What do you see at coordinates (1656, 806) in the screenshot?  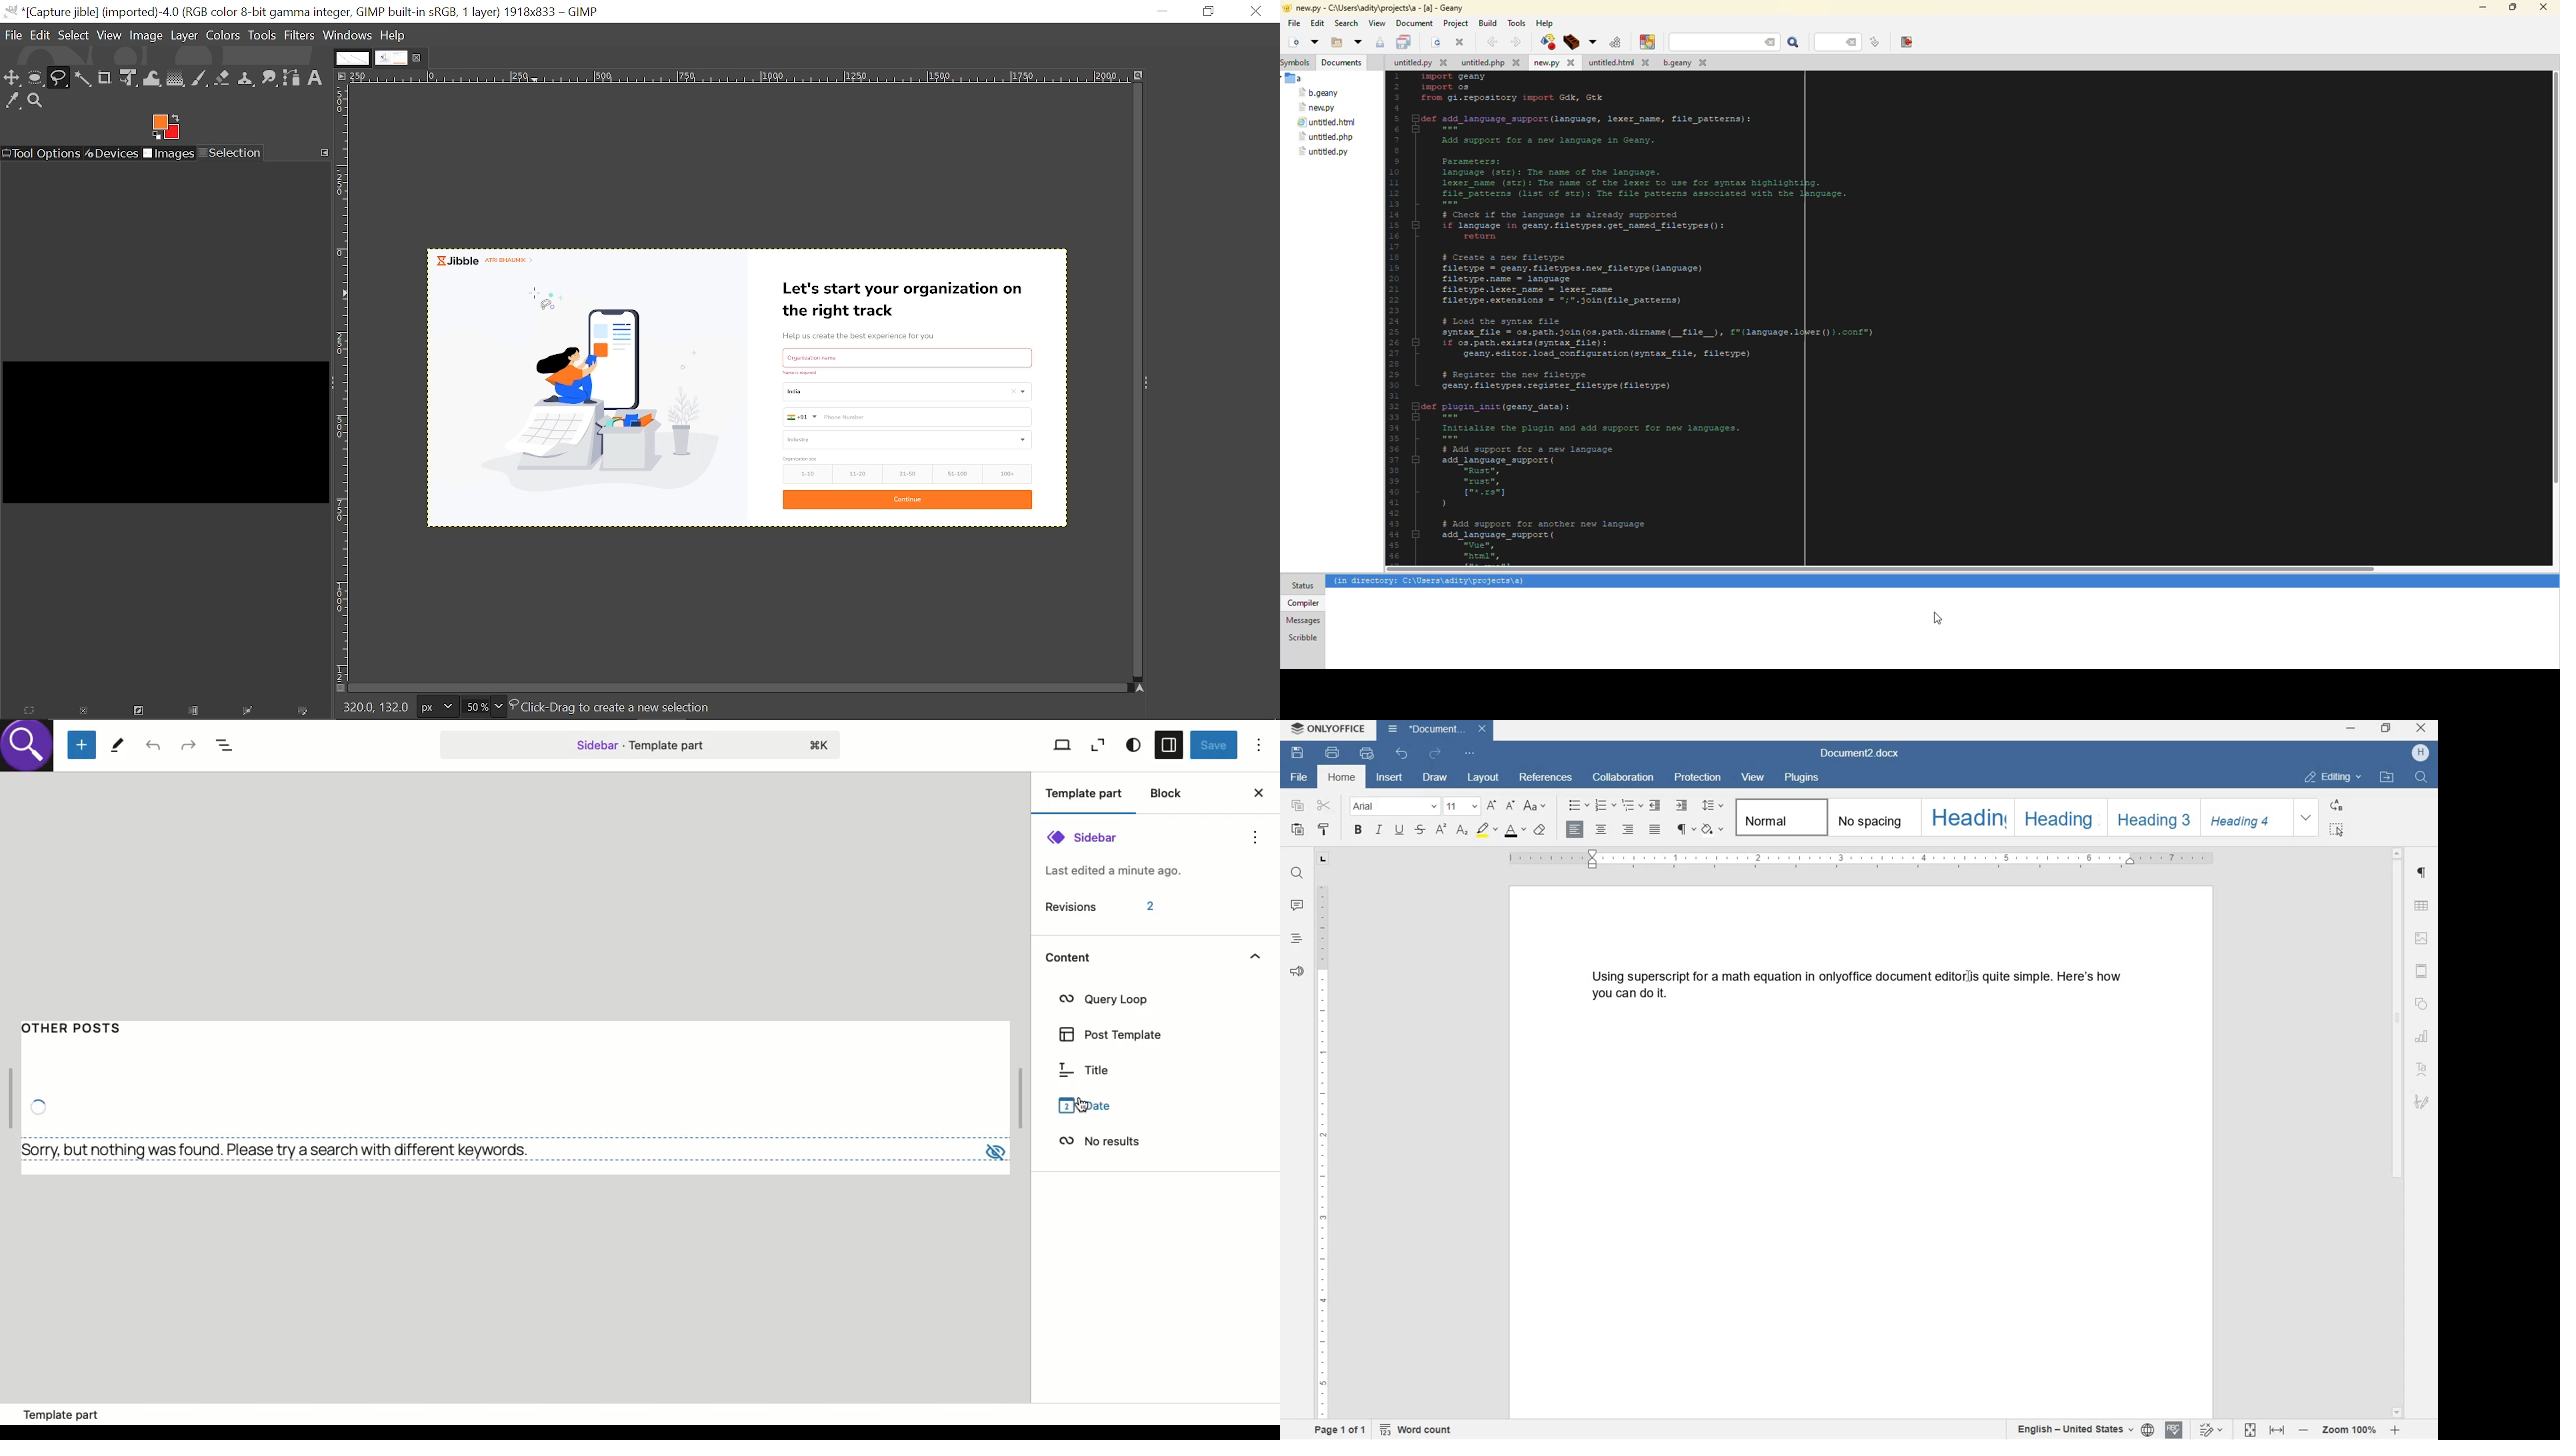 I see `decrease indent` at bounding box center [1656, 806].